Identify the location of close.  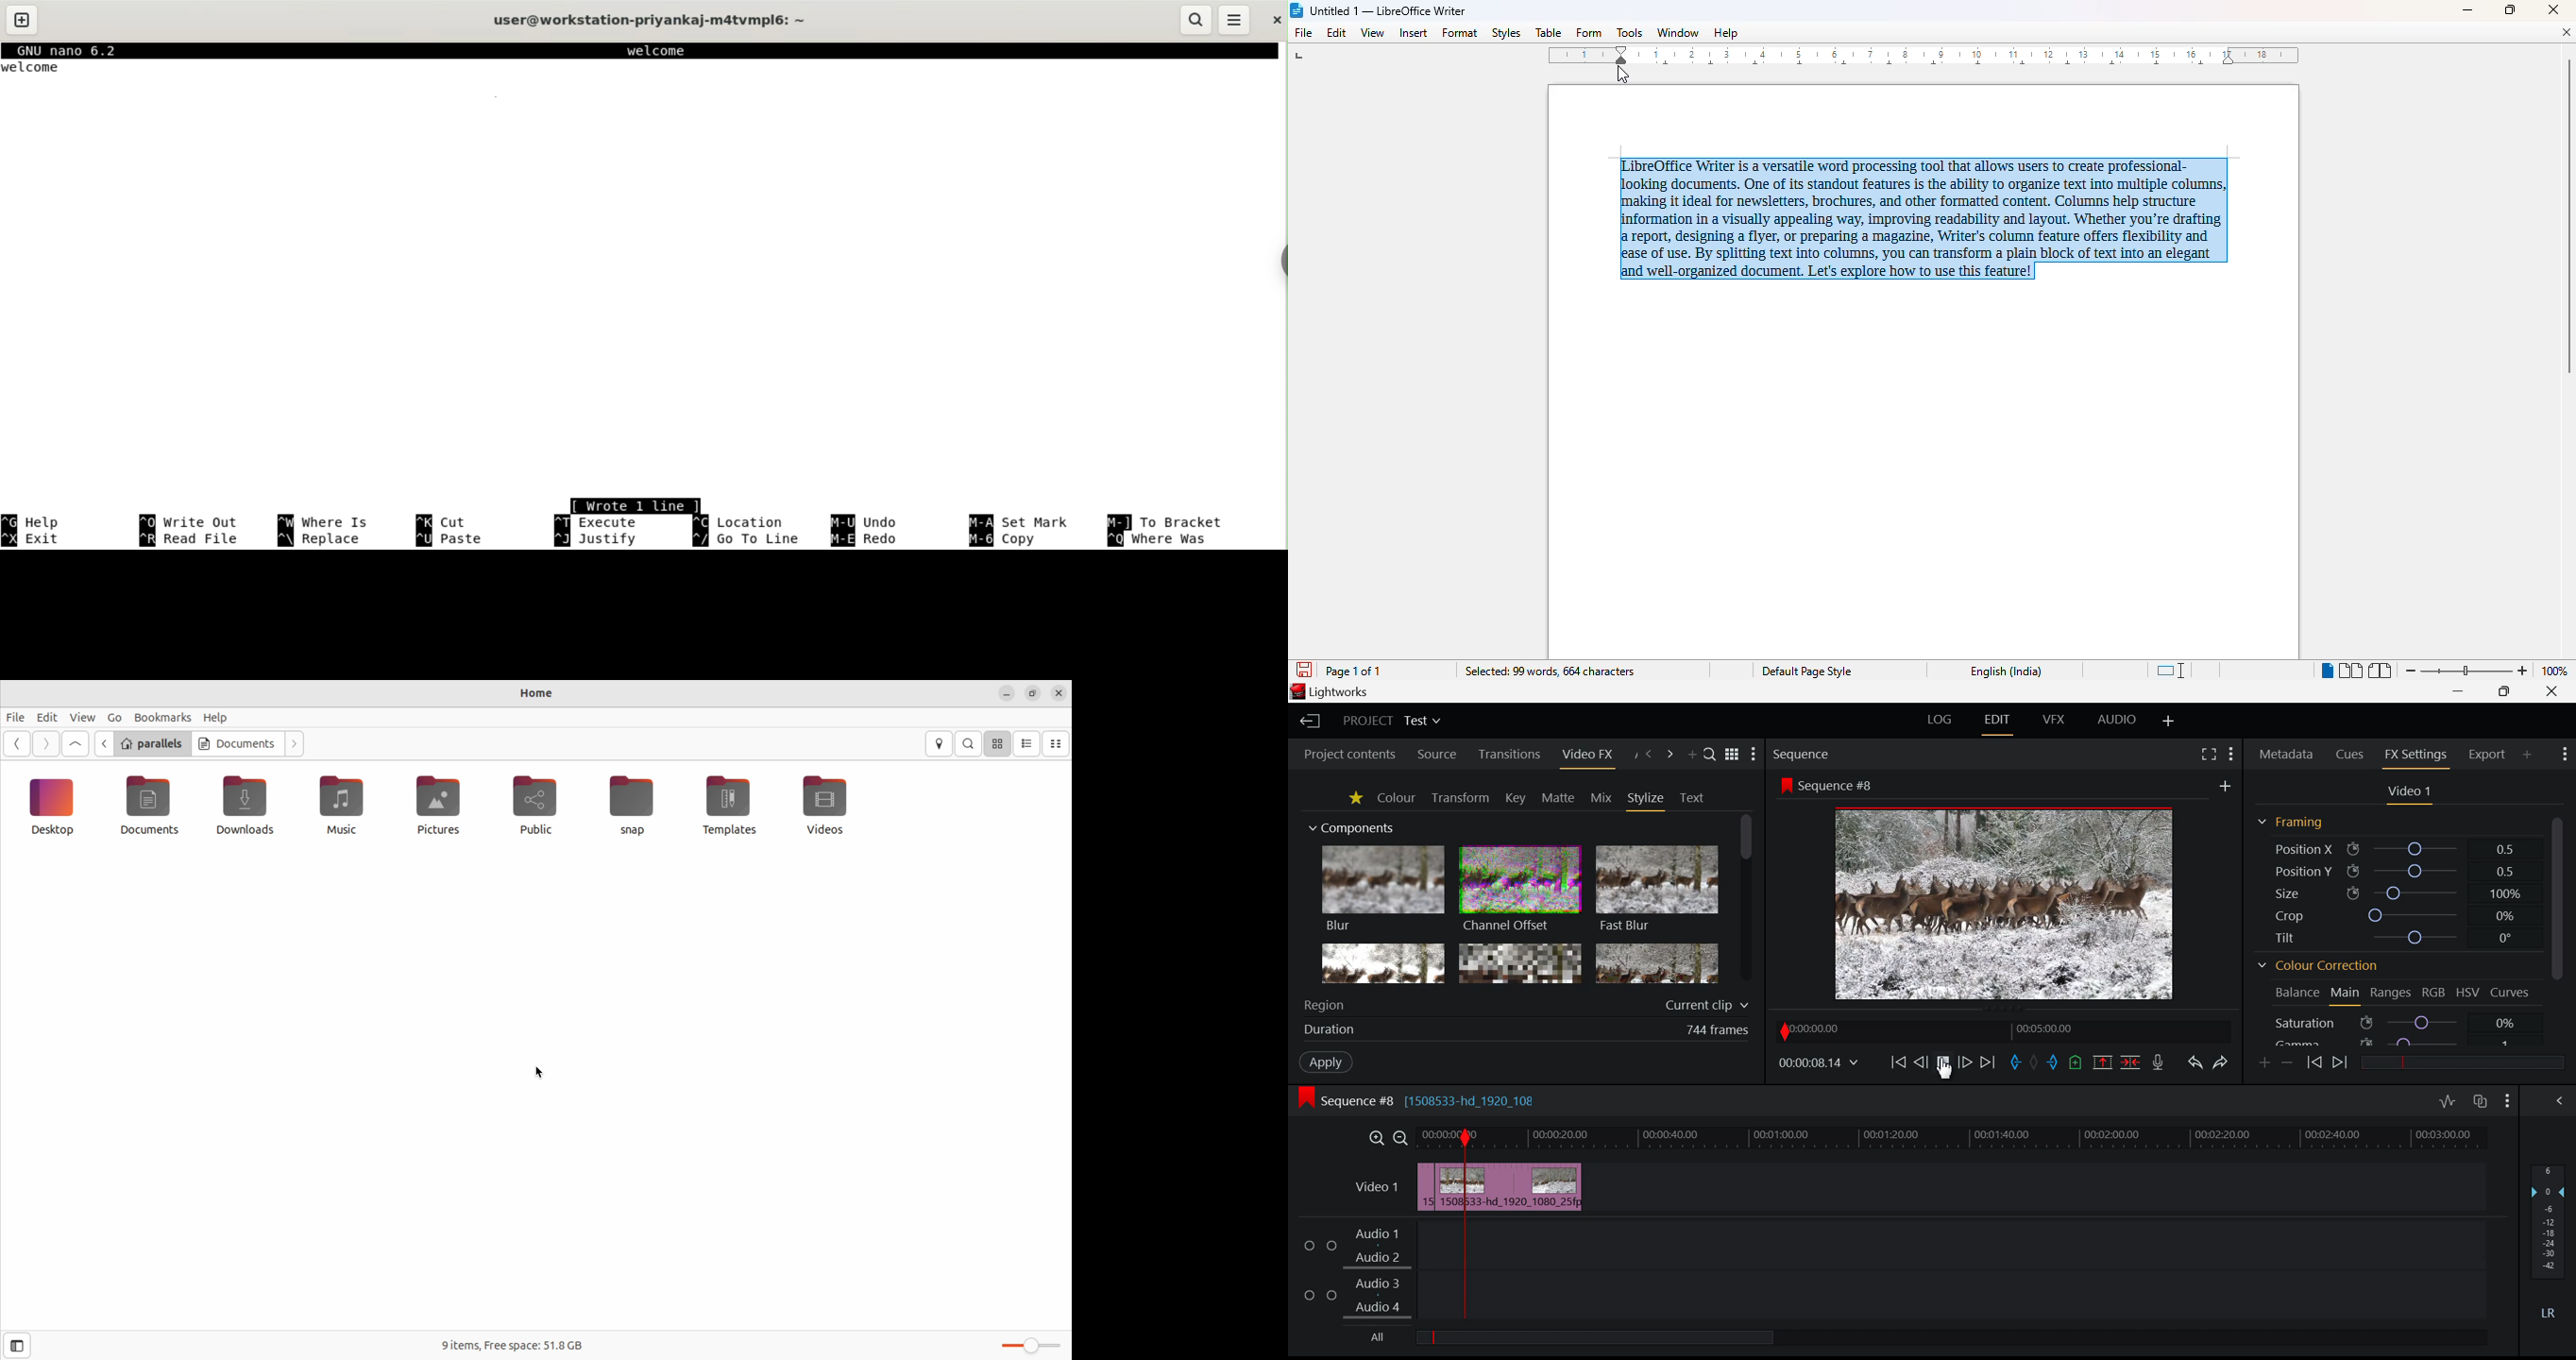
(1059, 693).